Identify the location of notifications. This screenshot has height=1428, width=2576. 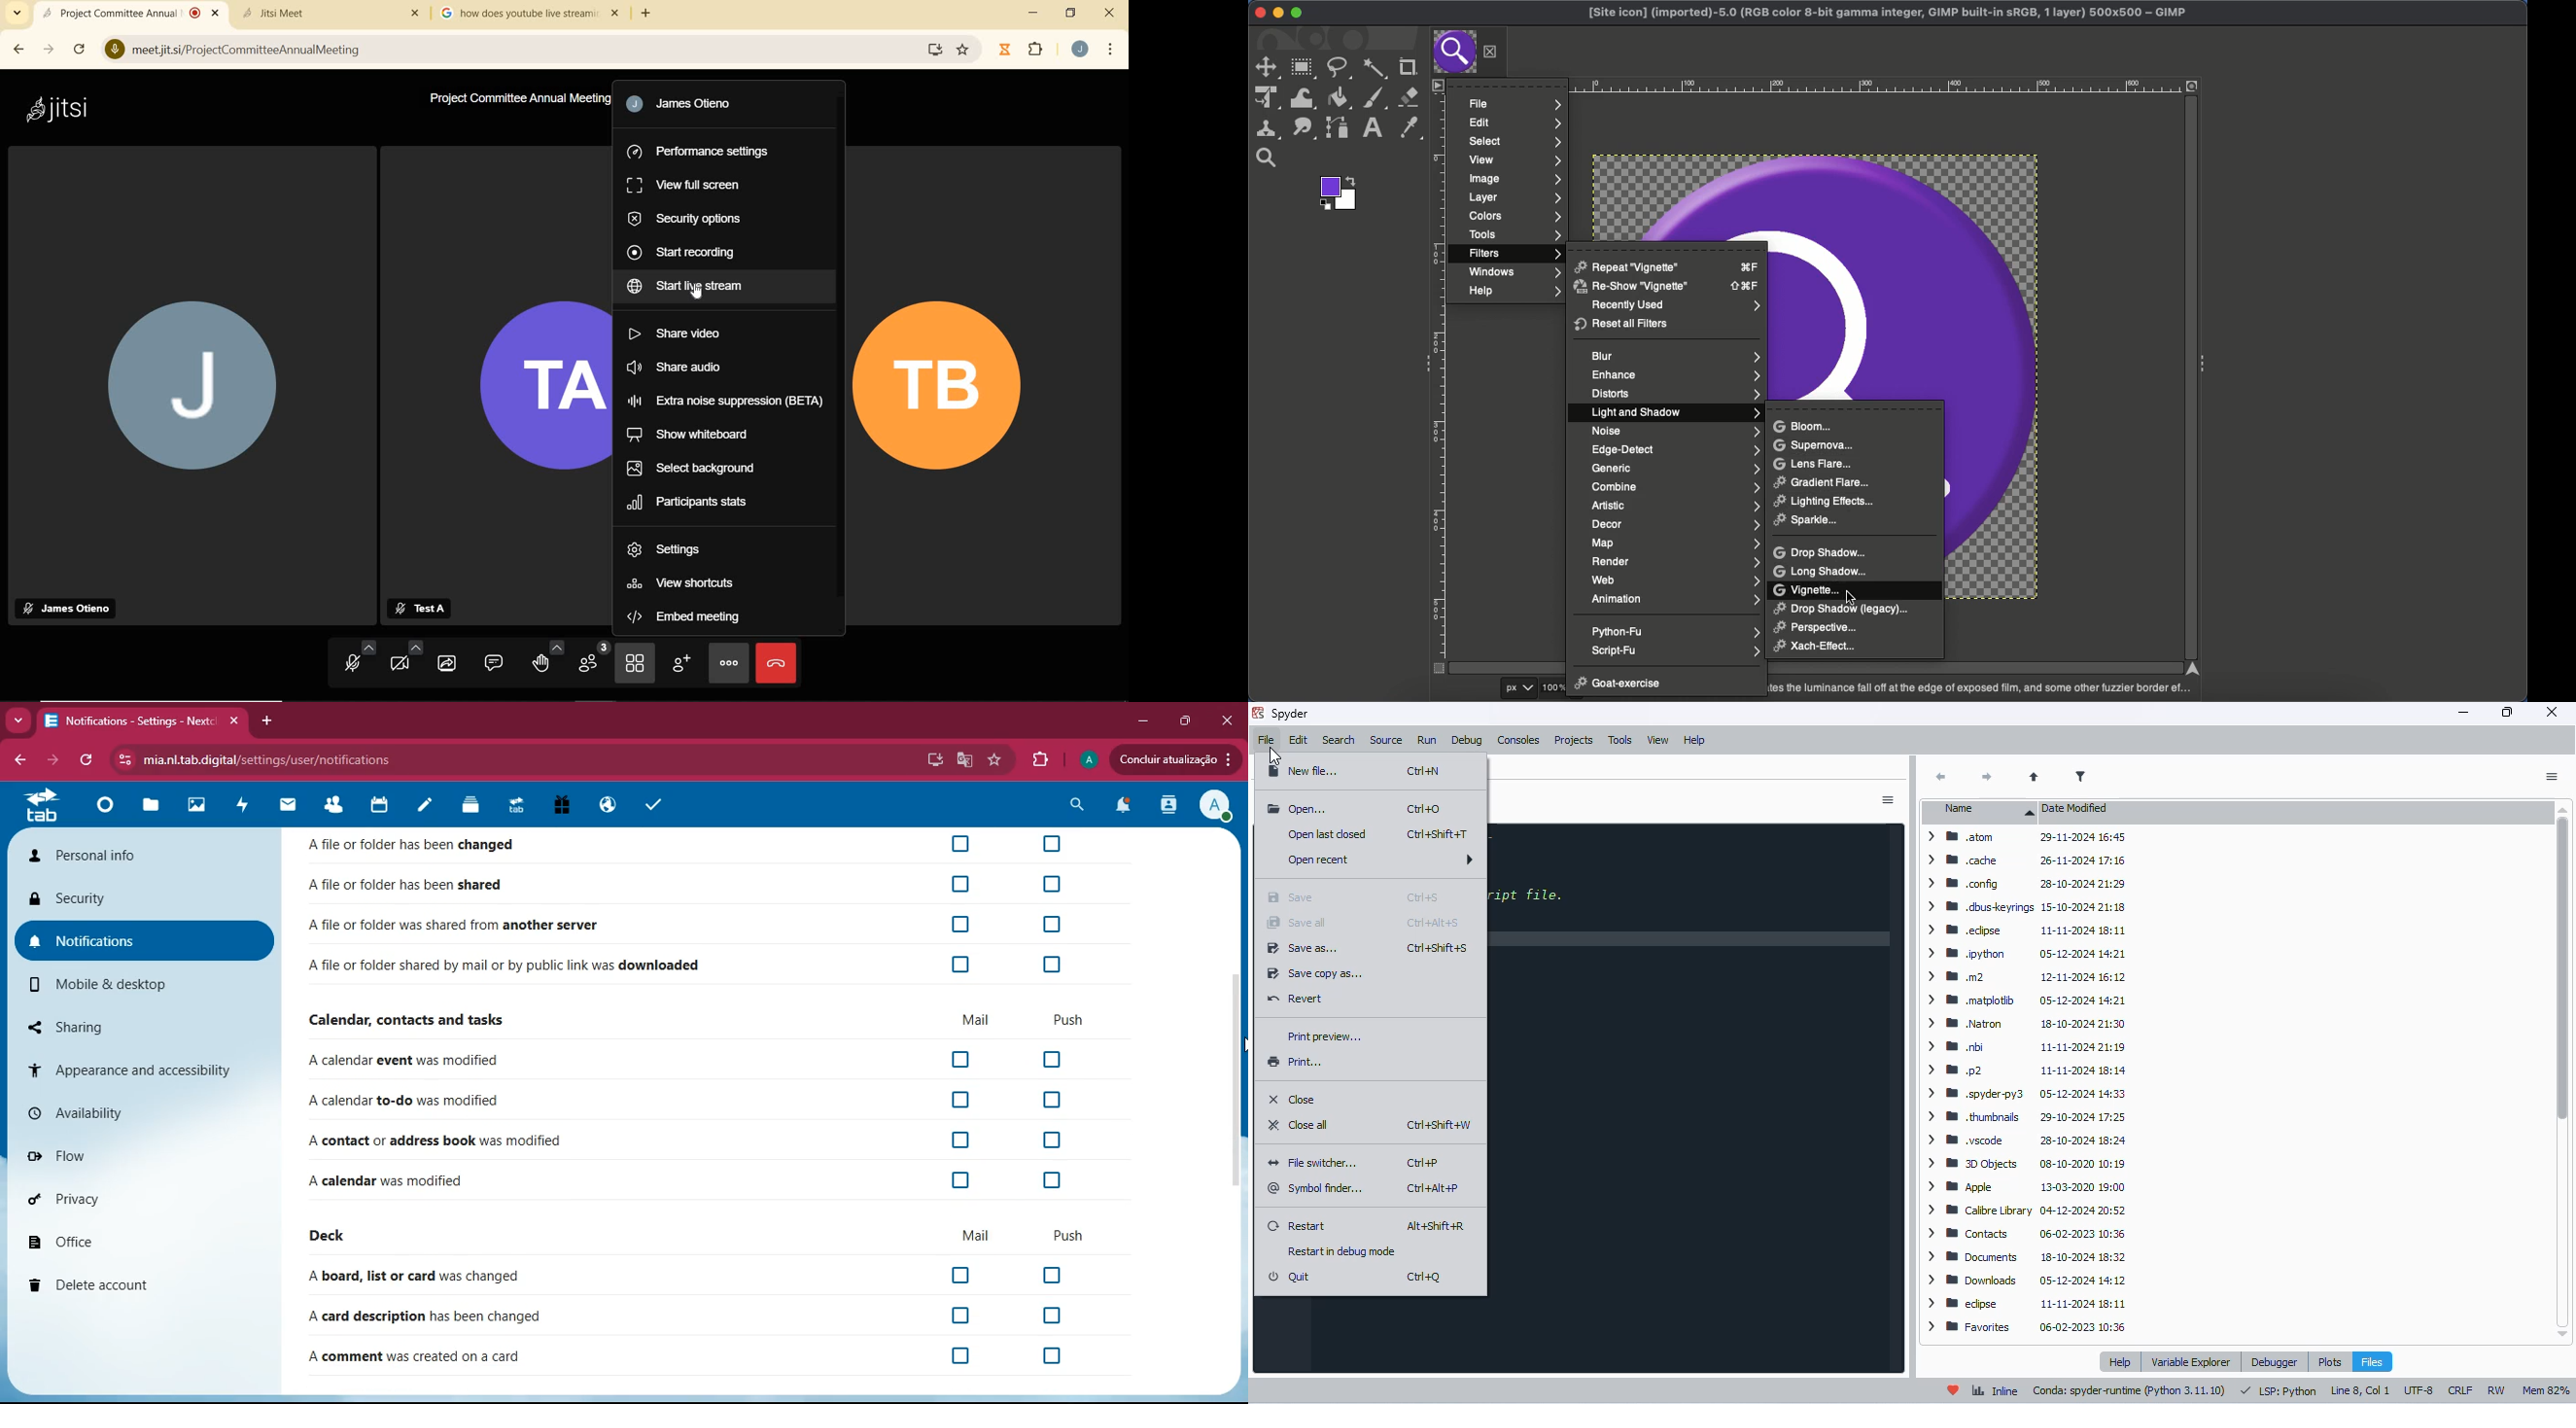
(136, 943).